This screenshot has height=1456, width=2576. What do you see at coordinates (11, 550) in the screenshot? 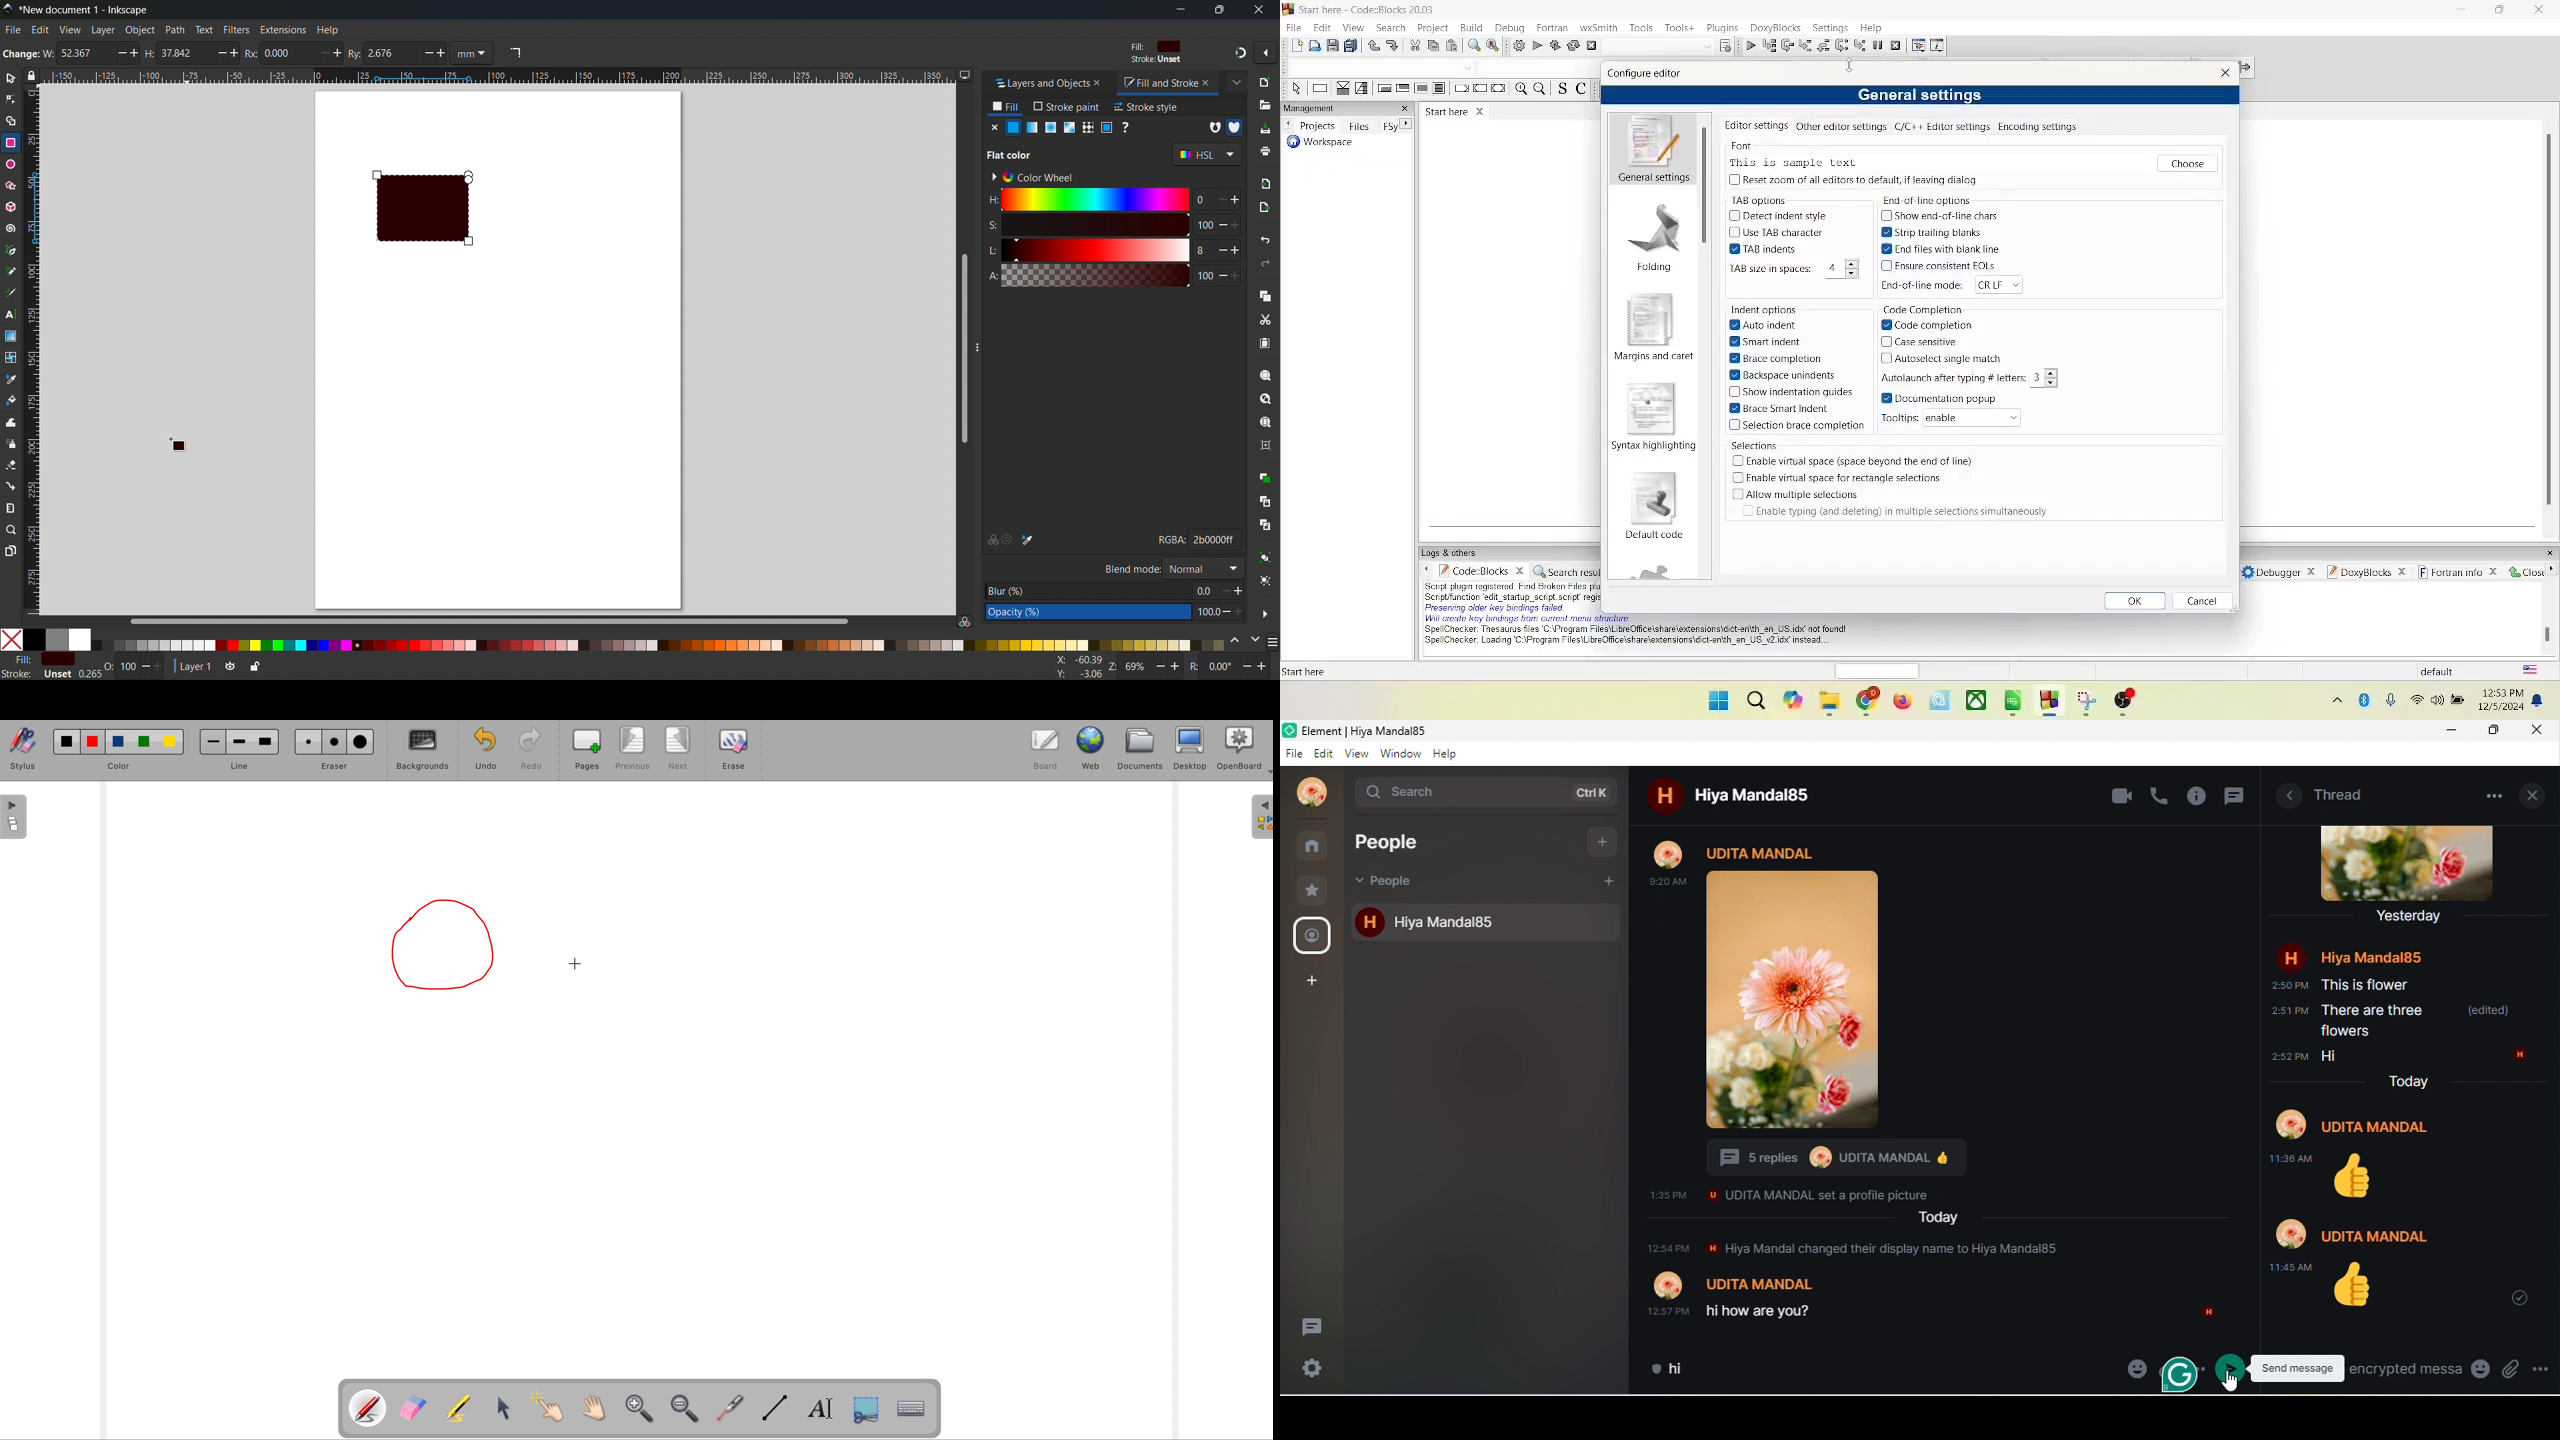
I see `Pages tool` at bounding box center [11, 550].